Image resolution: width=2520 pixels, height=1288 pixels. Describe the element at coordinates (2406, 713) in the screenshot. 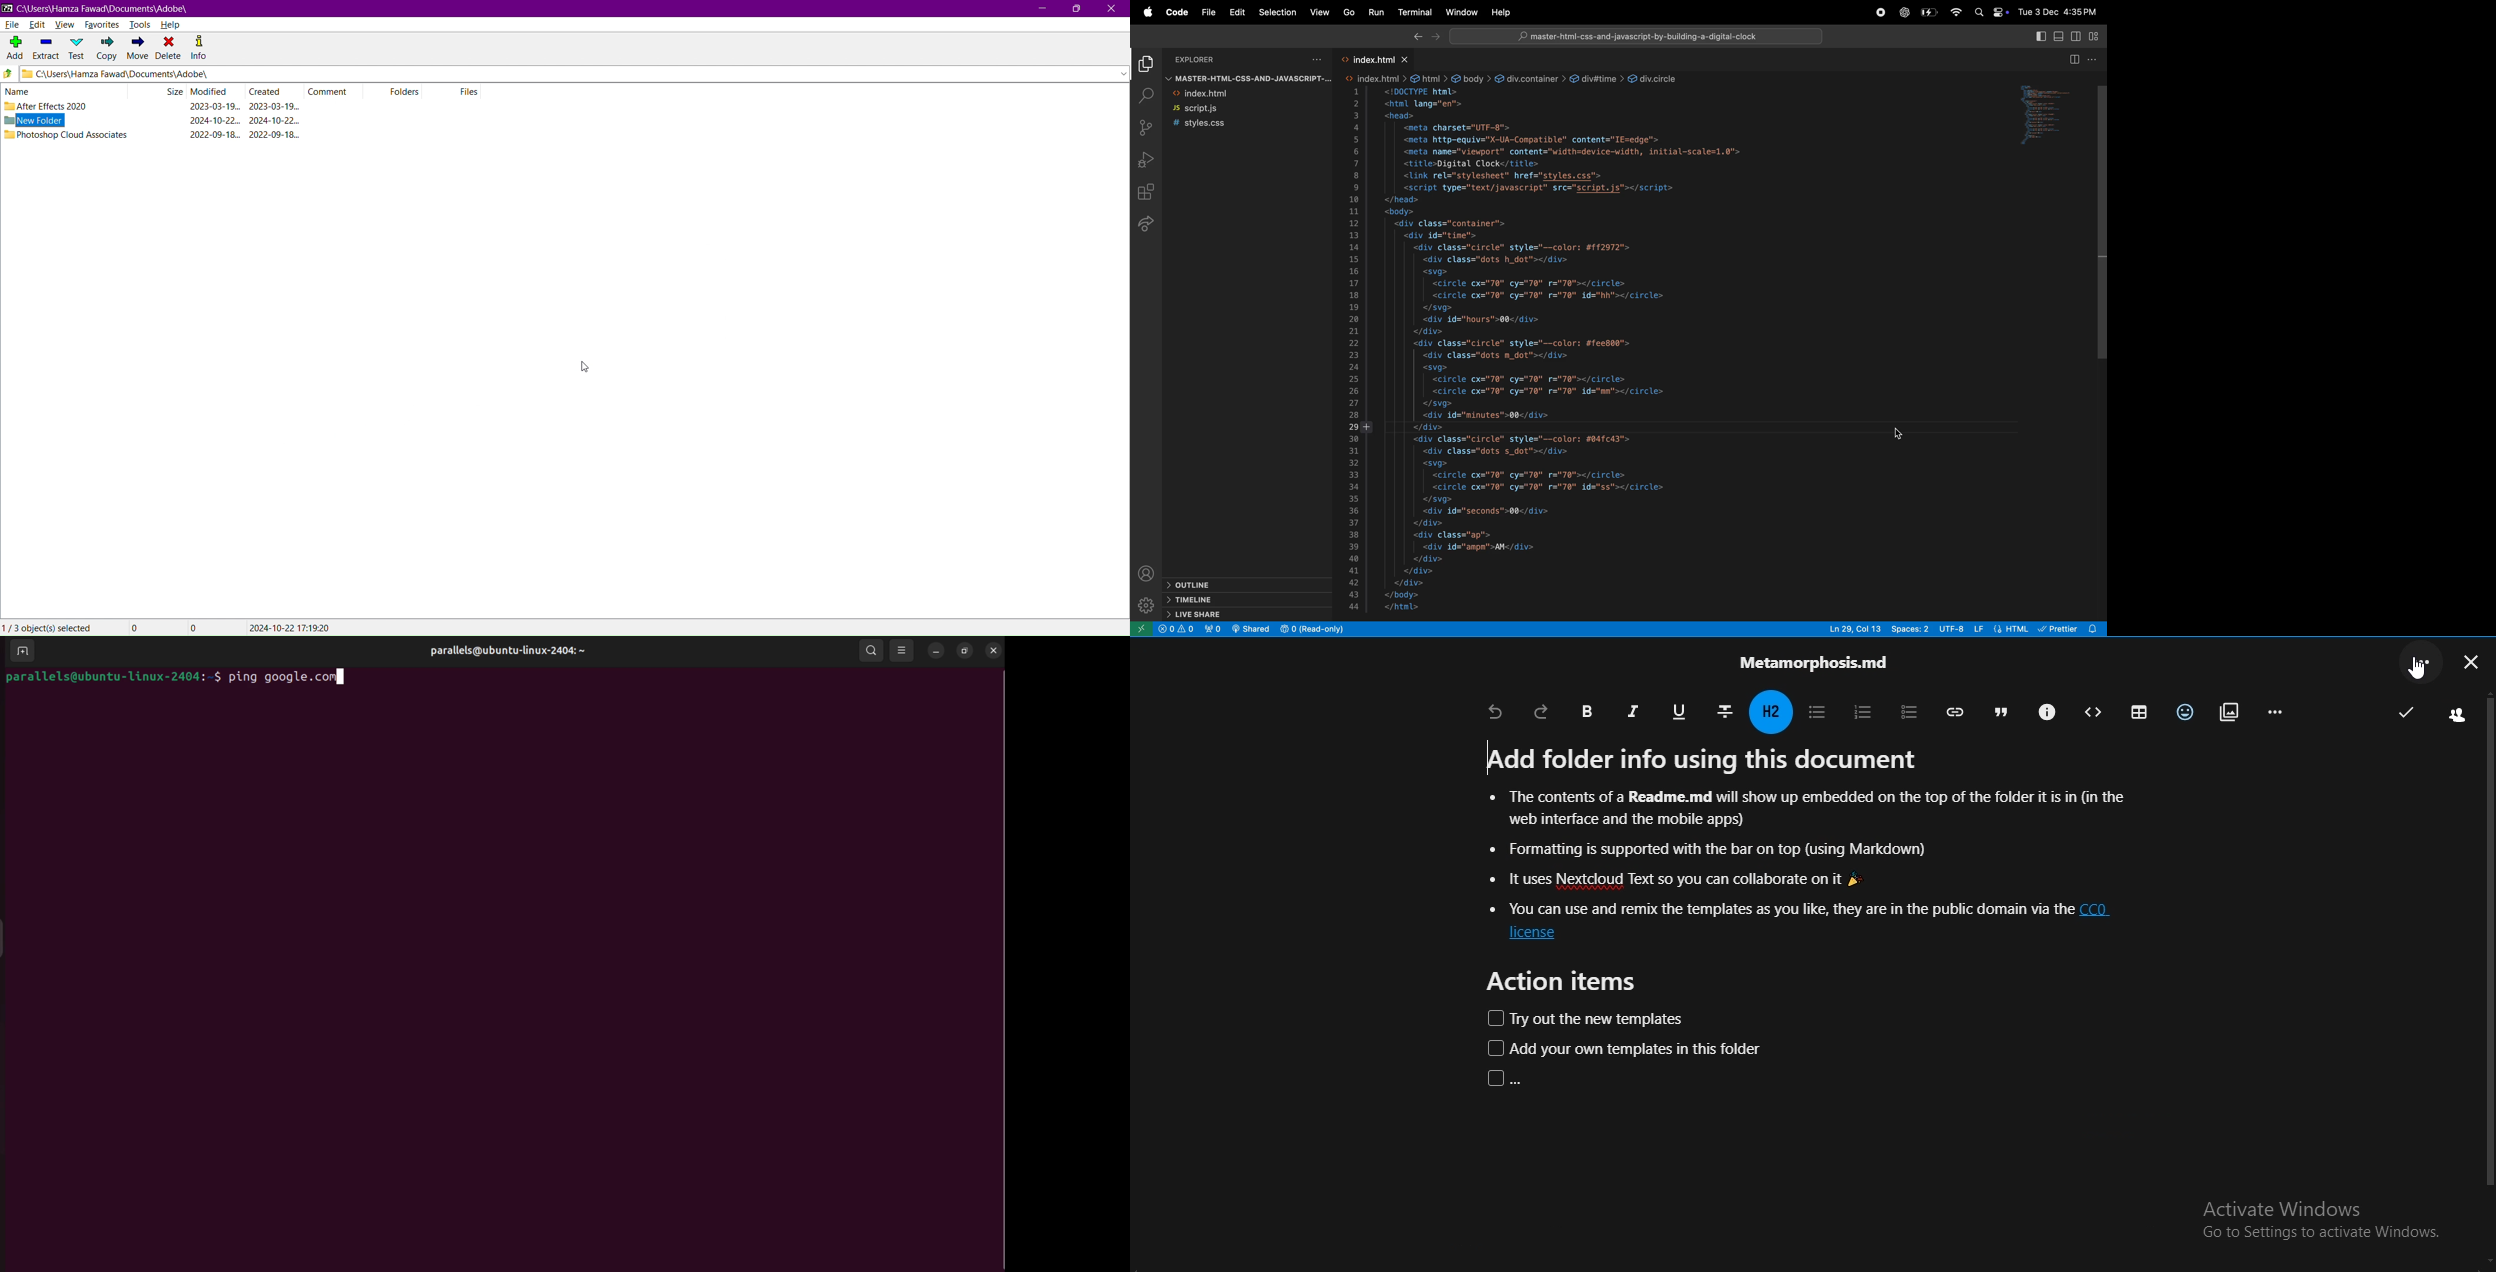

I see `last saved` at that location.